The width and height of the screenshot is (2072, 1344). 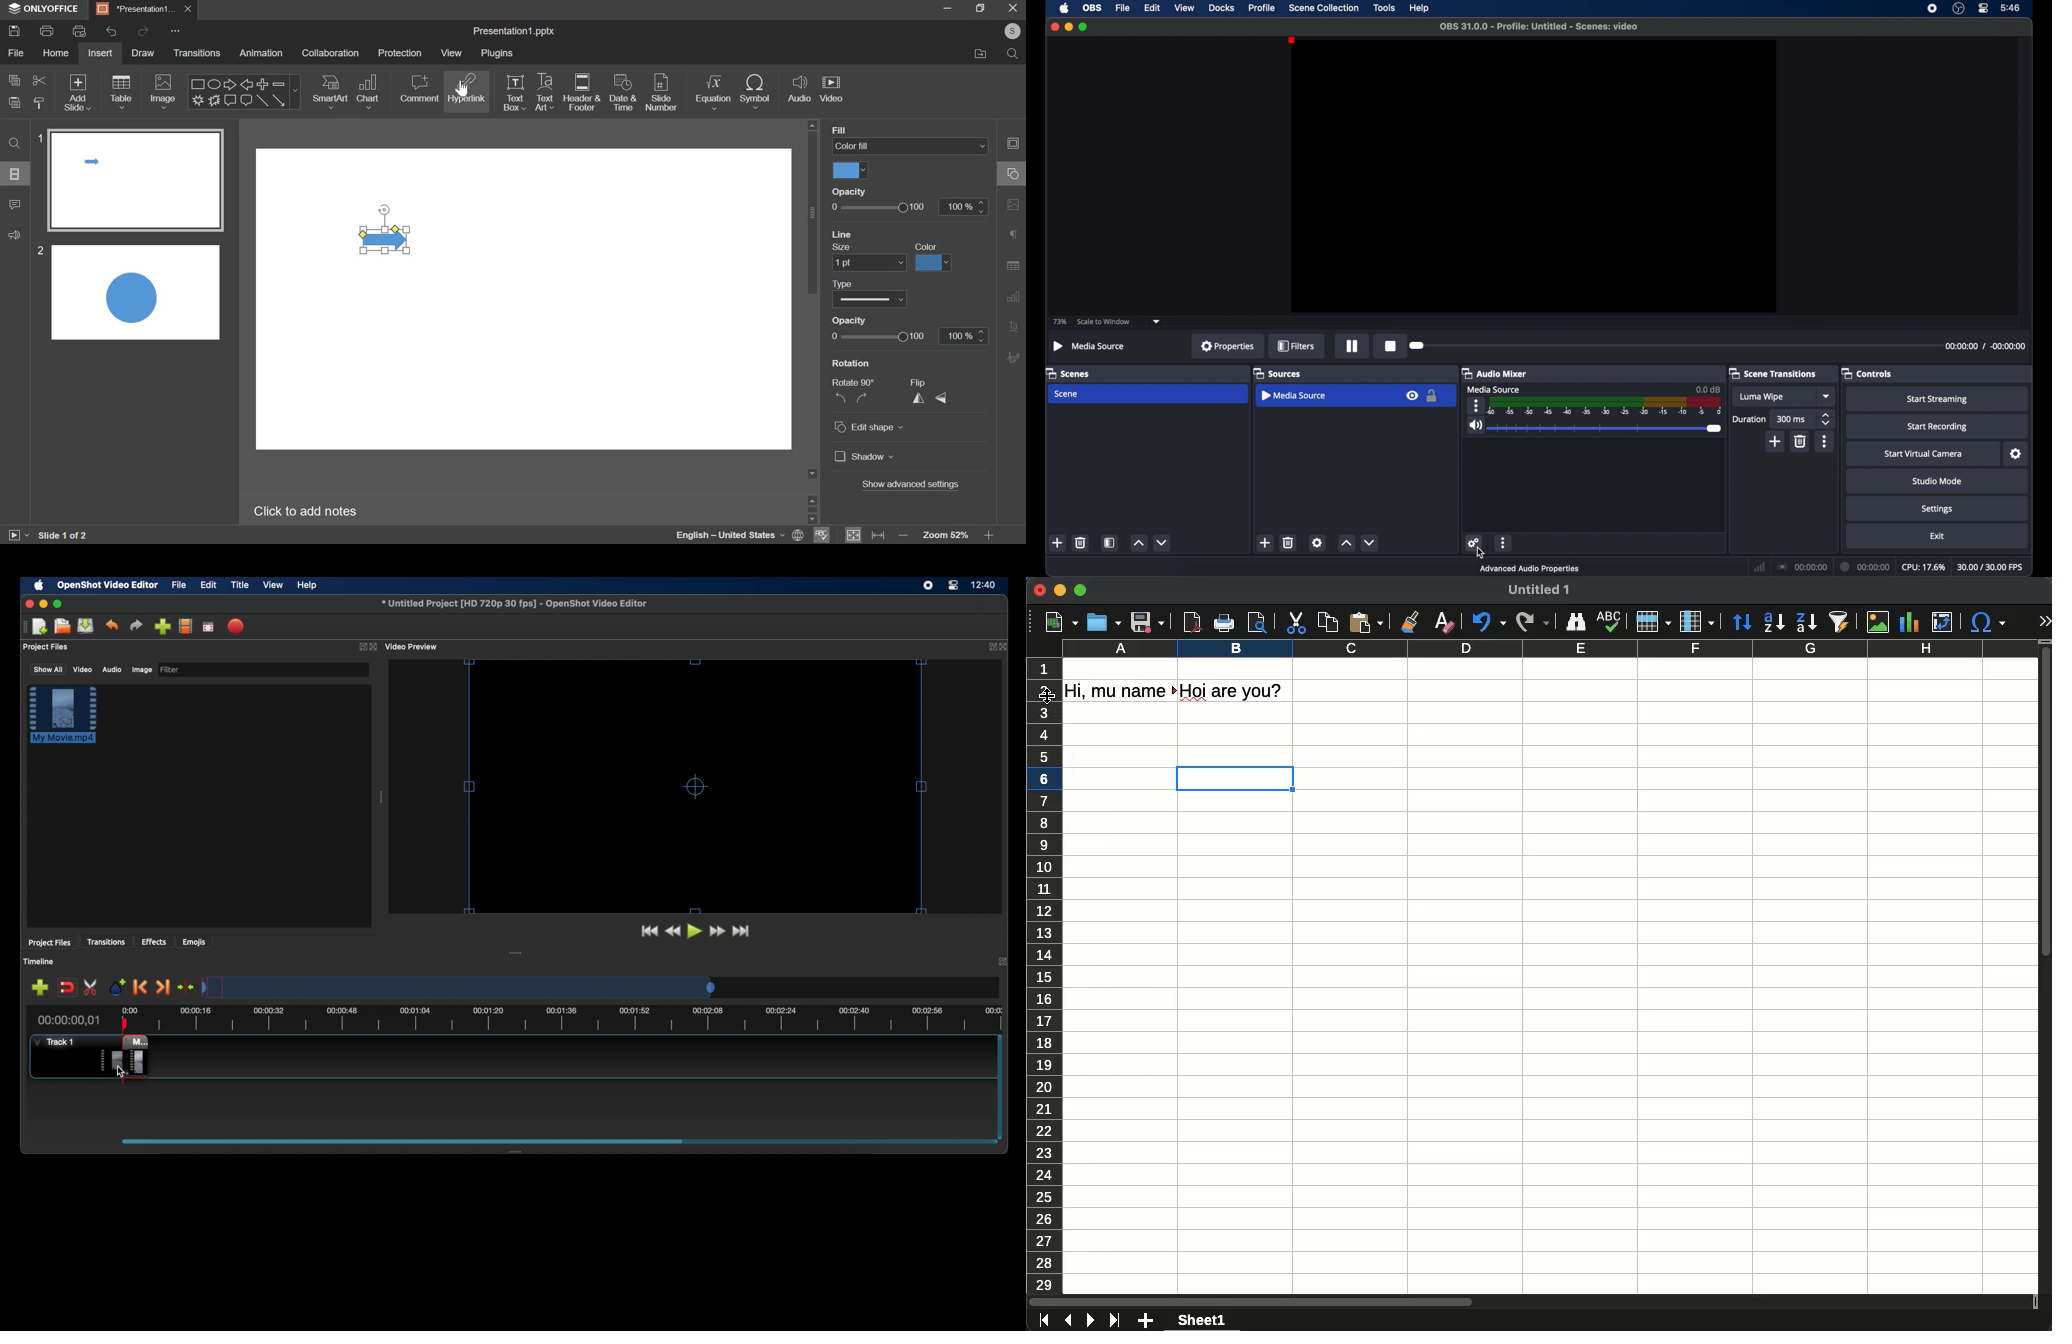 What do you see at coordinates (873, 427) in the screenshot?
I see `edit shape` at bounding box center [873, 427].